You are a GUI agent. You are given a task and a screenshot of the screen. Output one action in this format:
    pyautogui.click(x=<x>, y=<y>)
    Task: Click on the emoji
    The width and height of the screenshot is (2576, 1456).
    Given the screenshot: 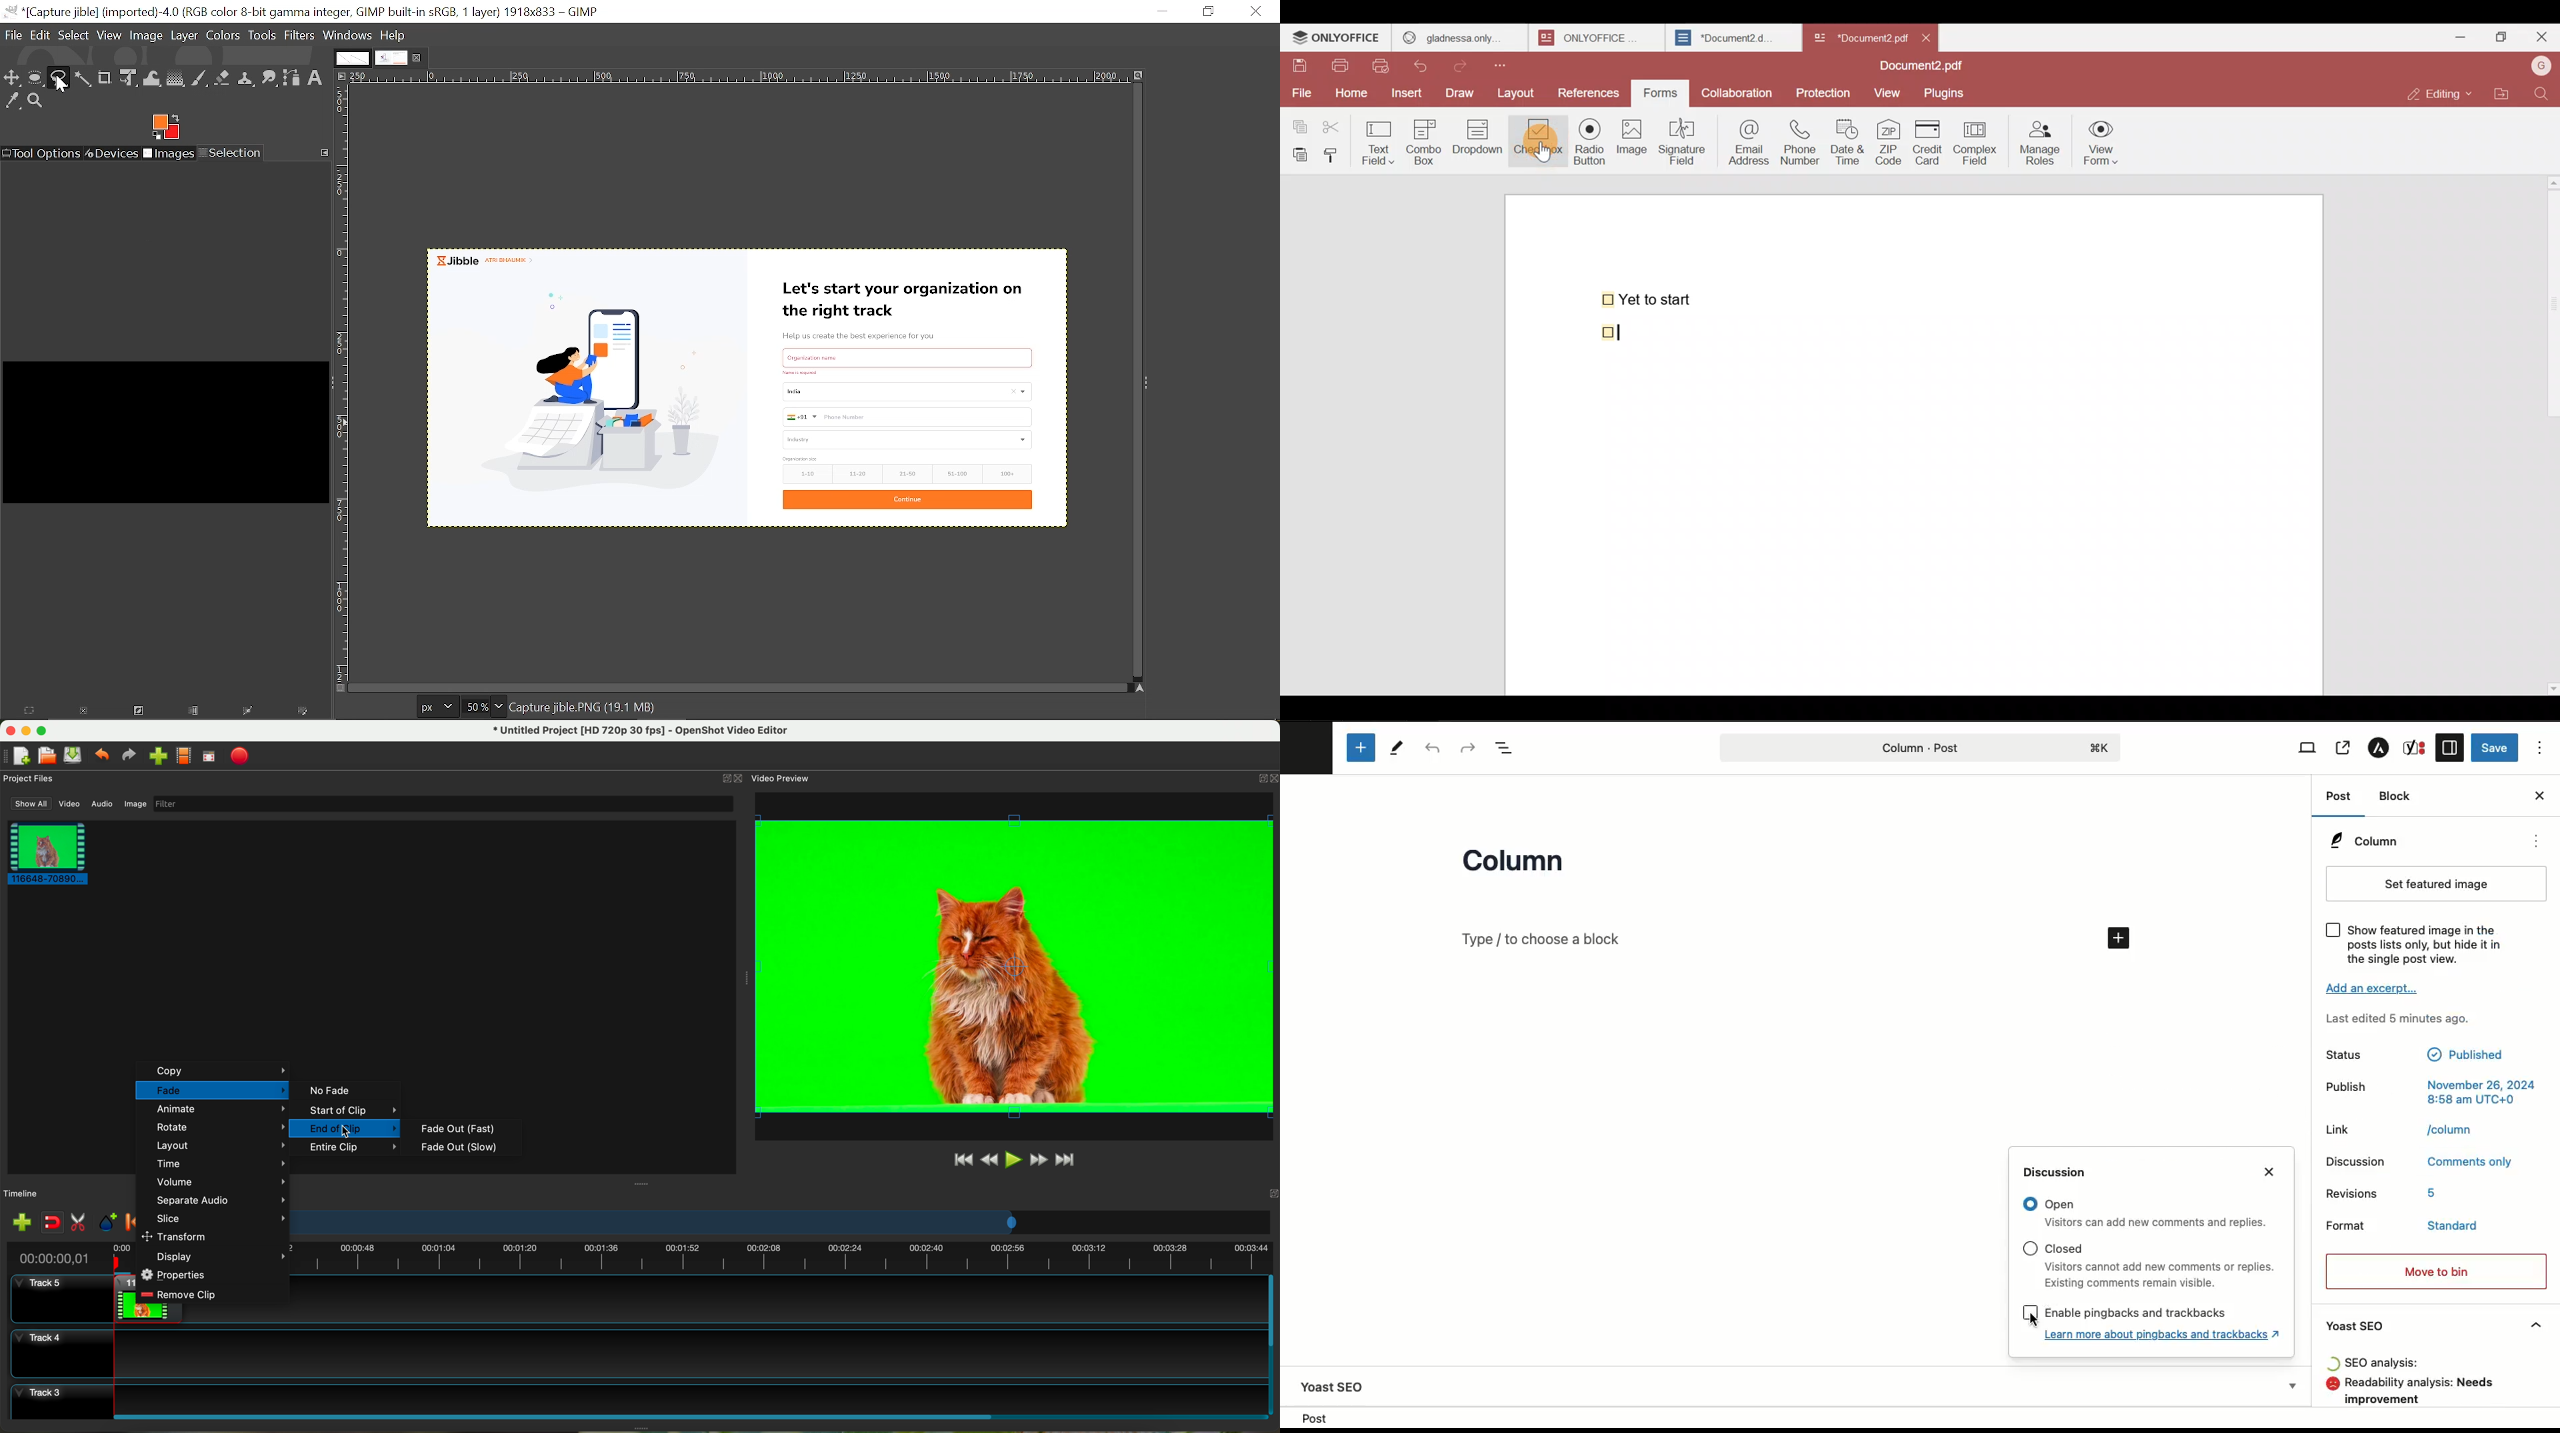 What is the action you would take?
    pyautogui.click(x=2332, y=1384)
    